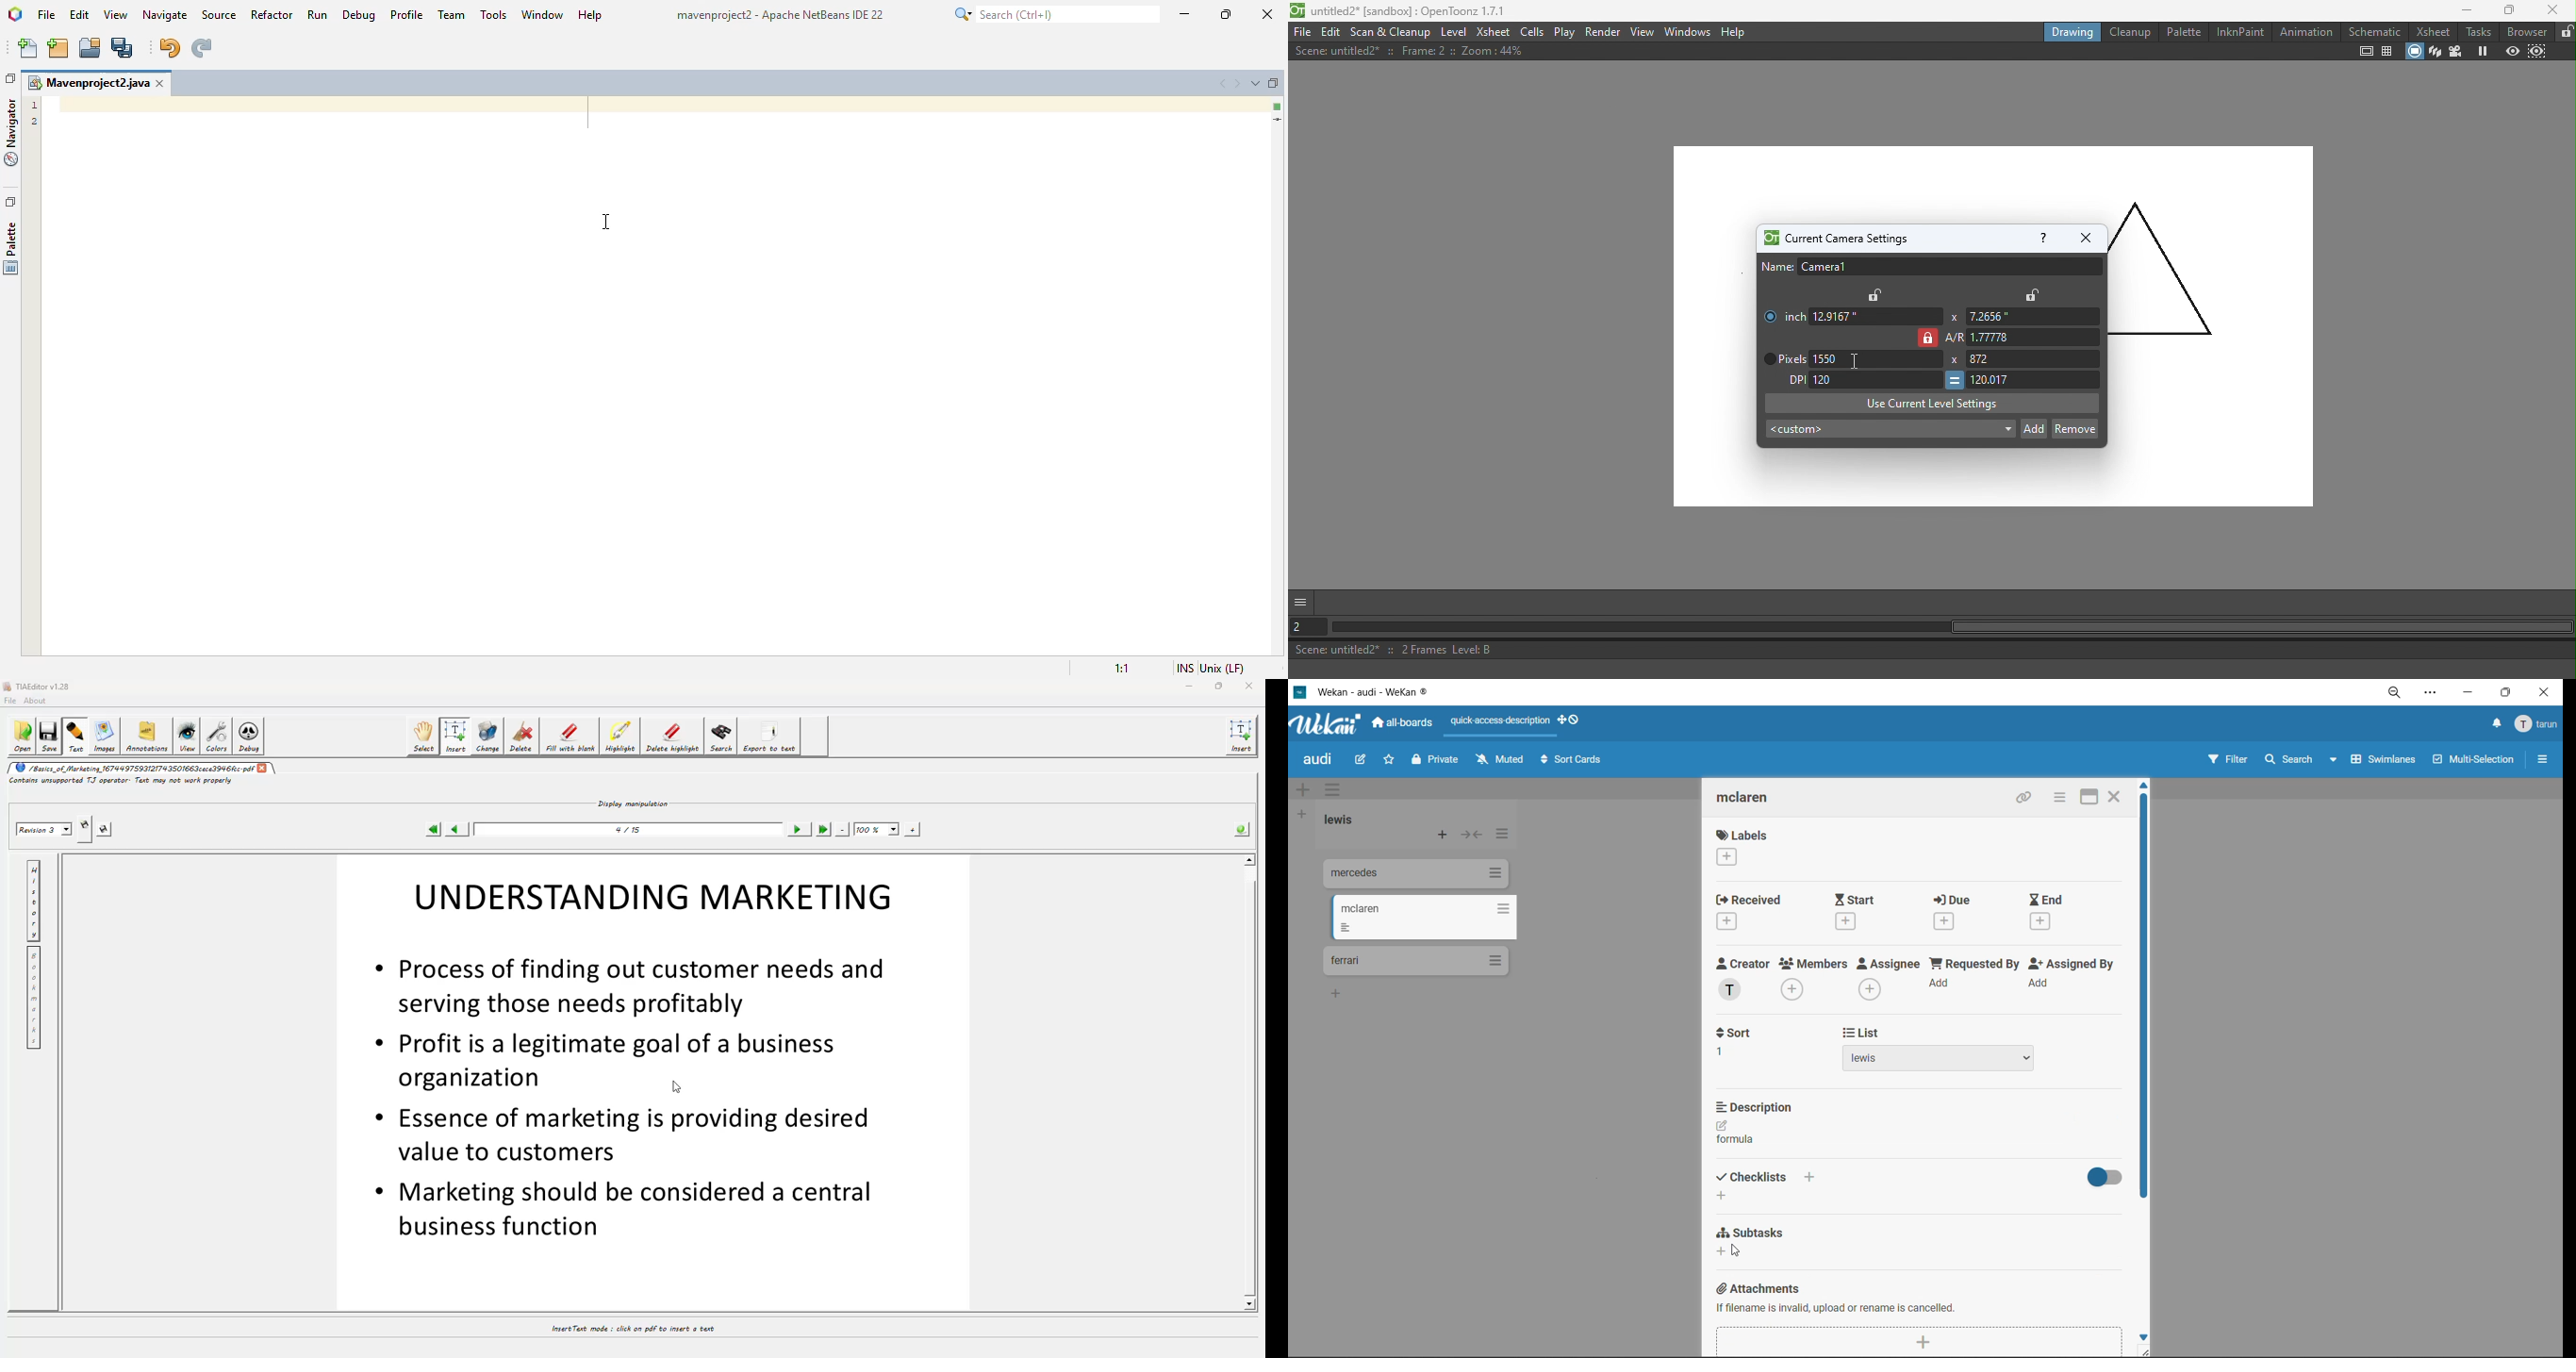 Image resolution: width=2576 pixels, height=1372 pixels. What do you see at coordinates (1360, 761) in the screenshot?
I see `edit` at bounding box center [1360, 761].